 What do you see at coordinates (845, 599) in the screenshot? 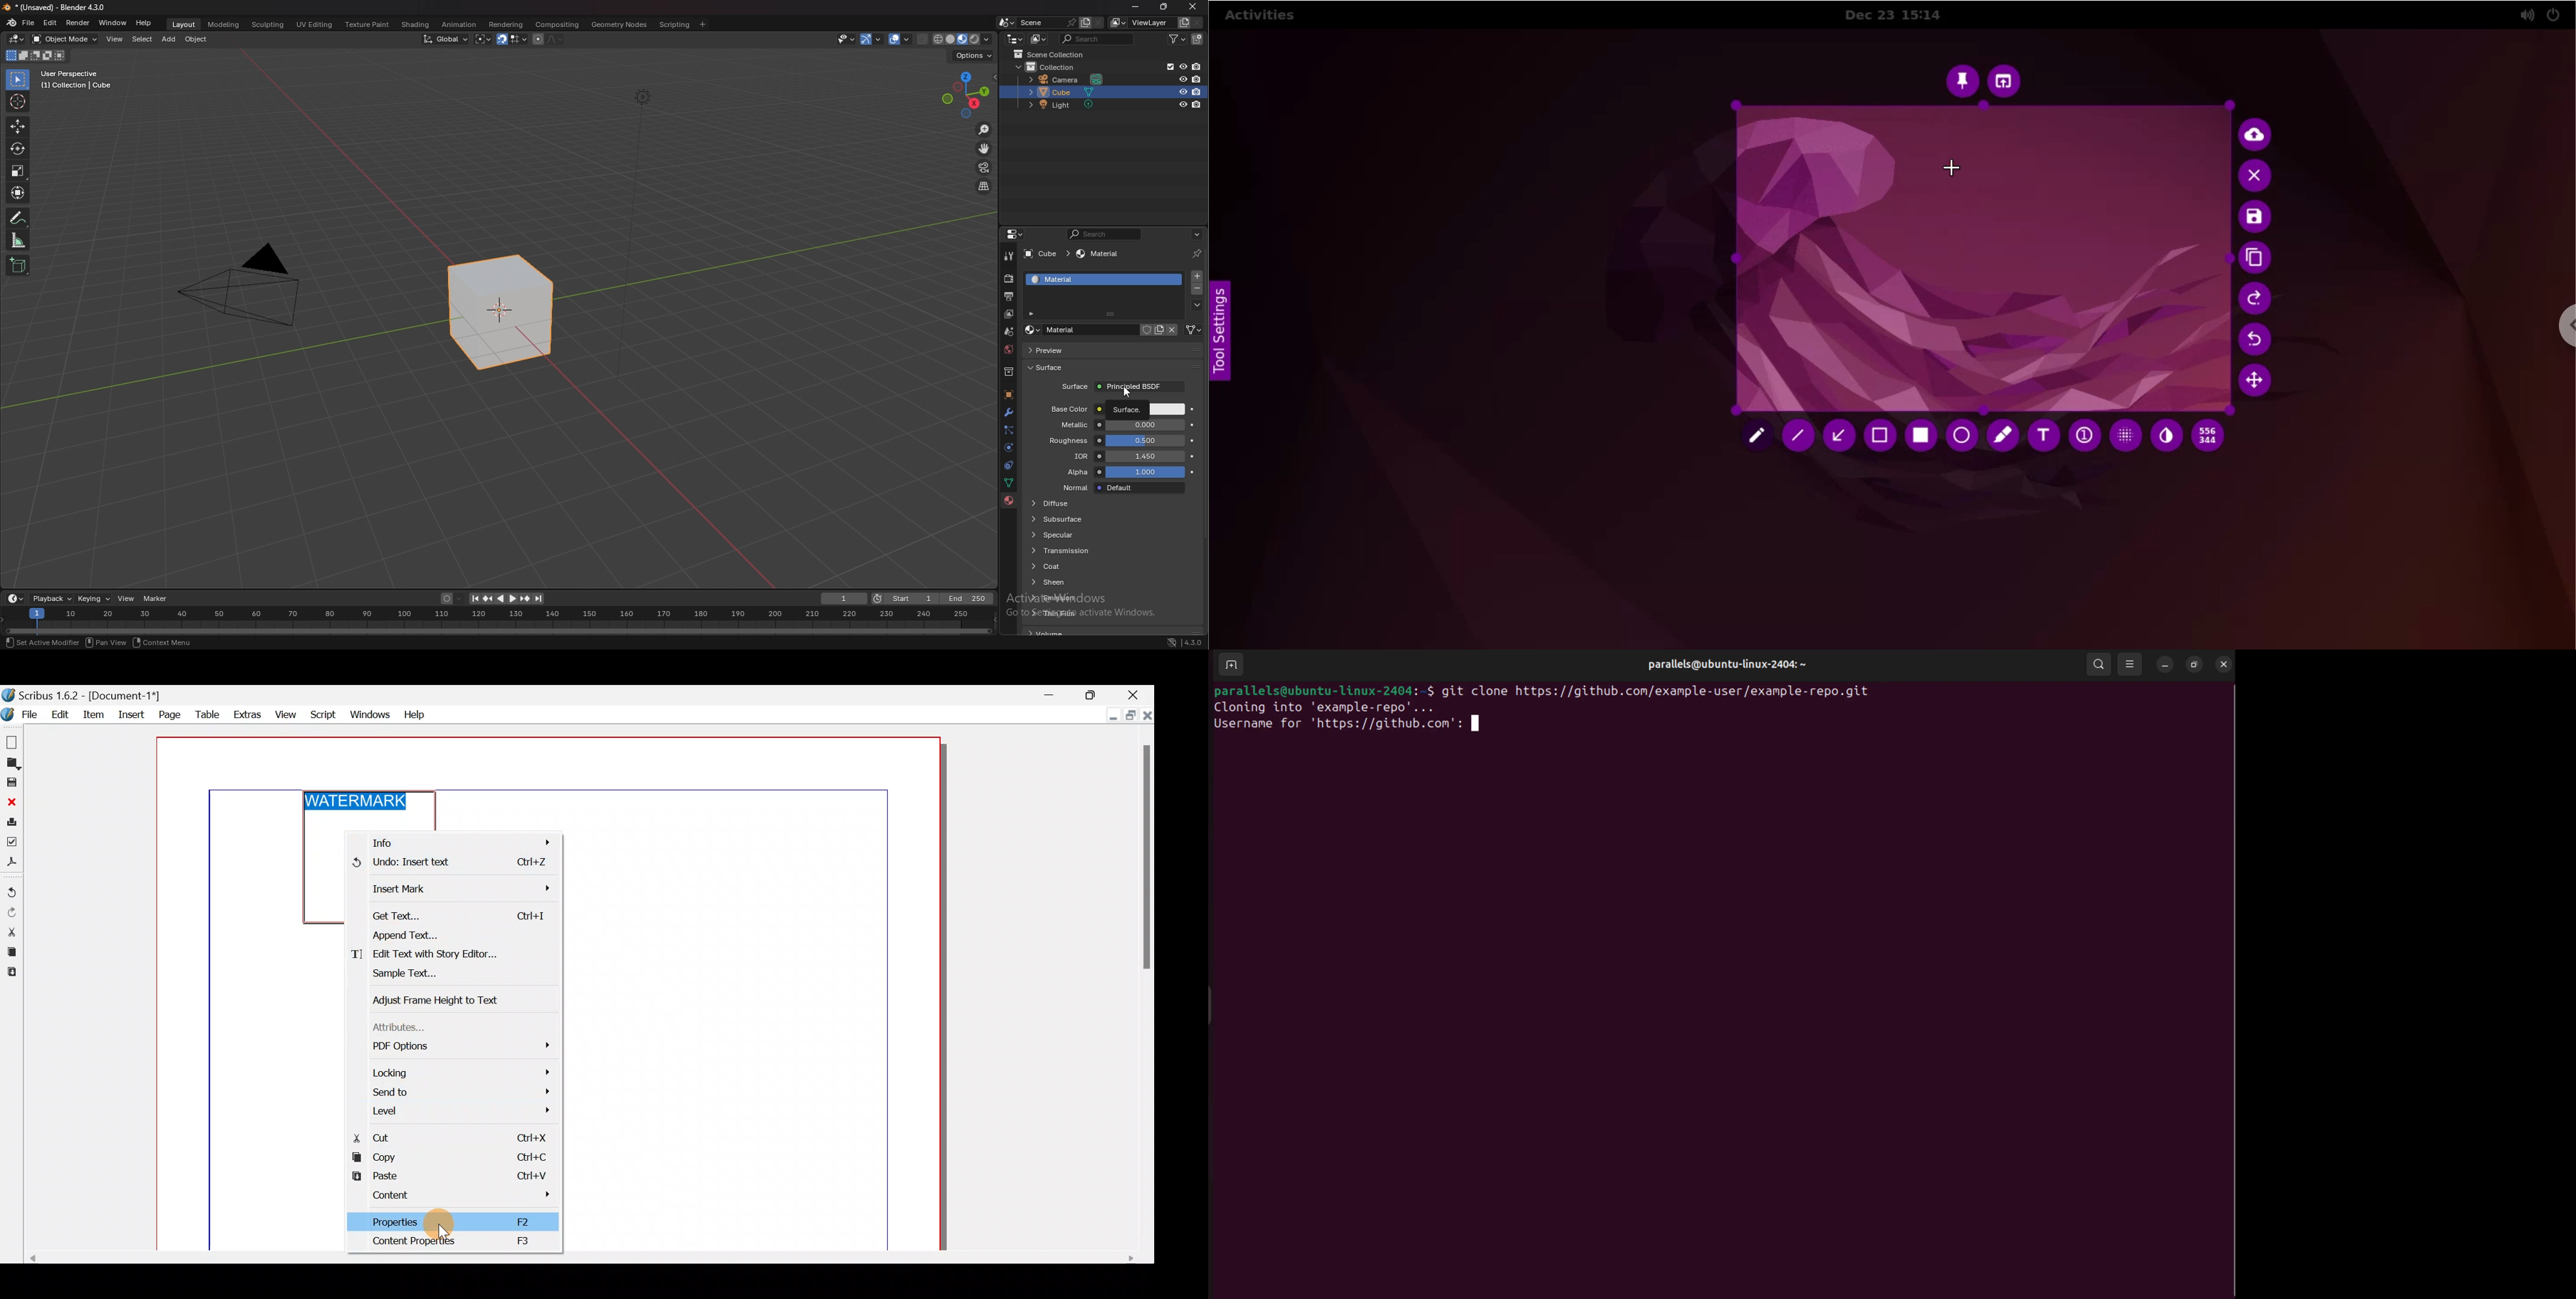
I see `1` at bounding box center [845, 599].